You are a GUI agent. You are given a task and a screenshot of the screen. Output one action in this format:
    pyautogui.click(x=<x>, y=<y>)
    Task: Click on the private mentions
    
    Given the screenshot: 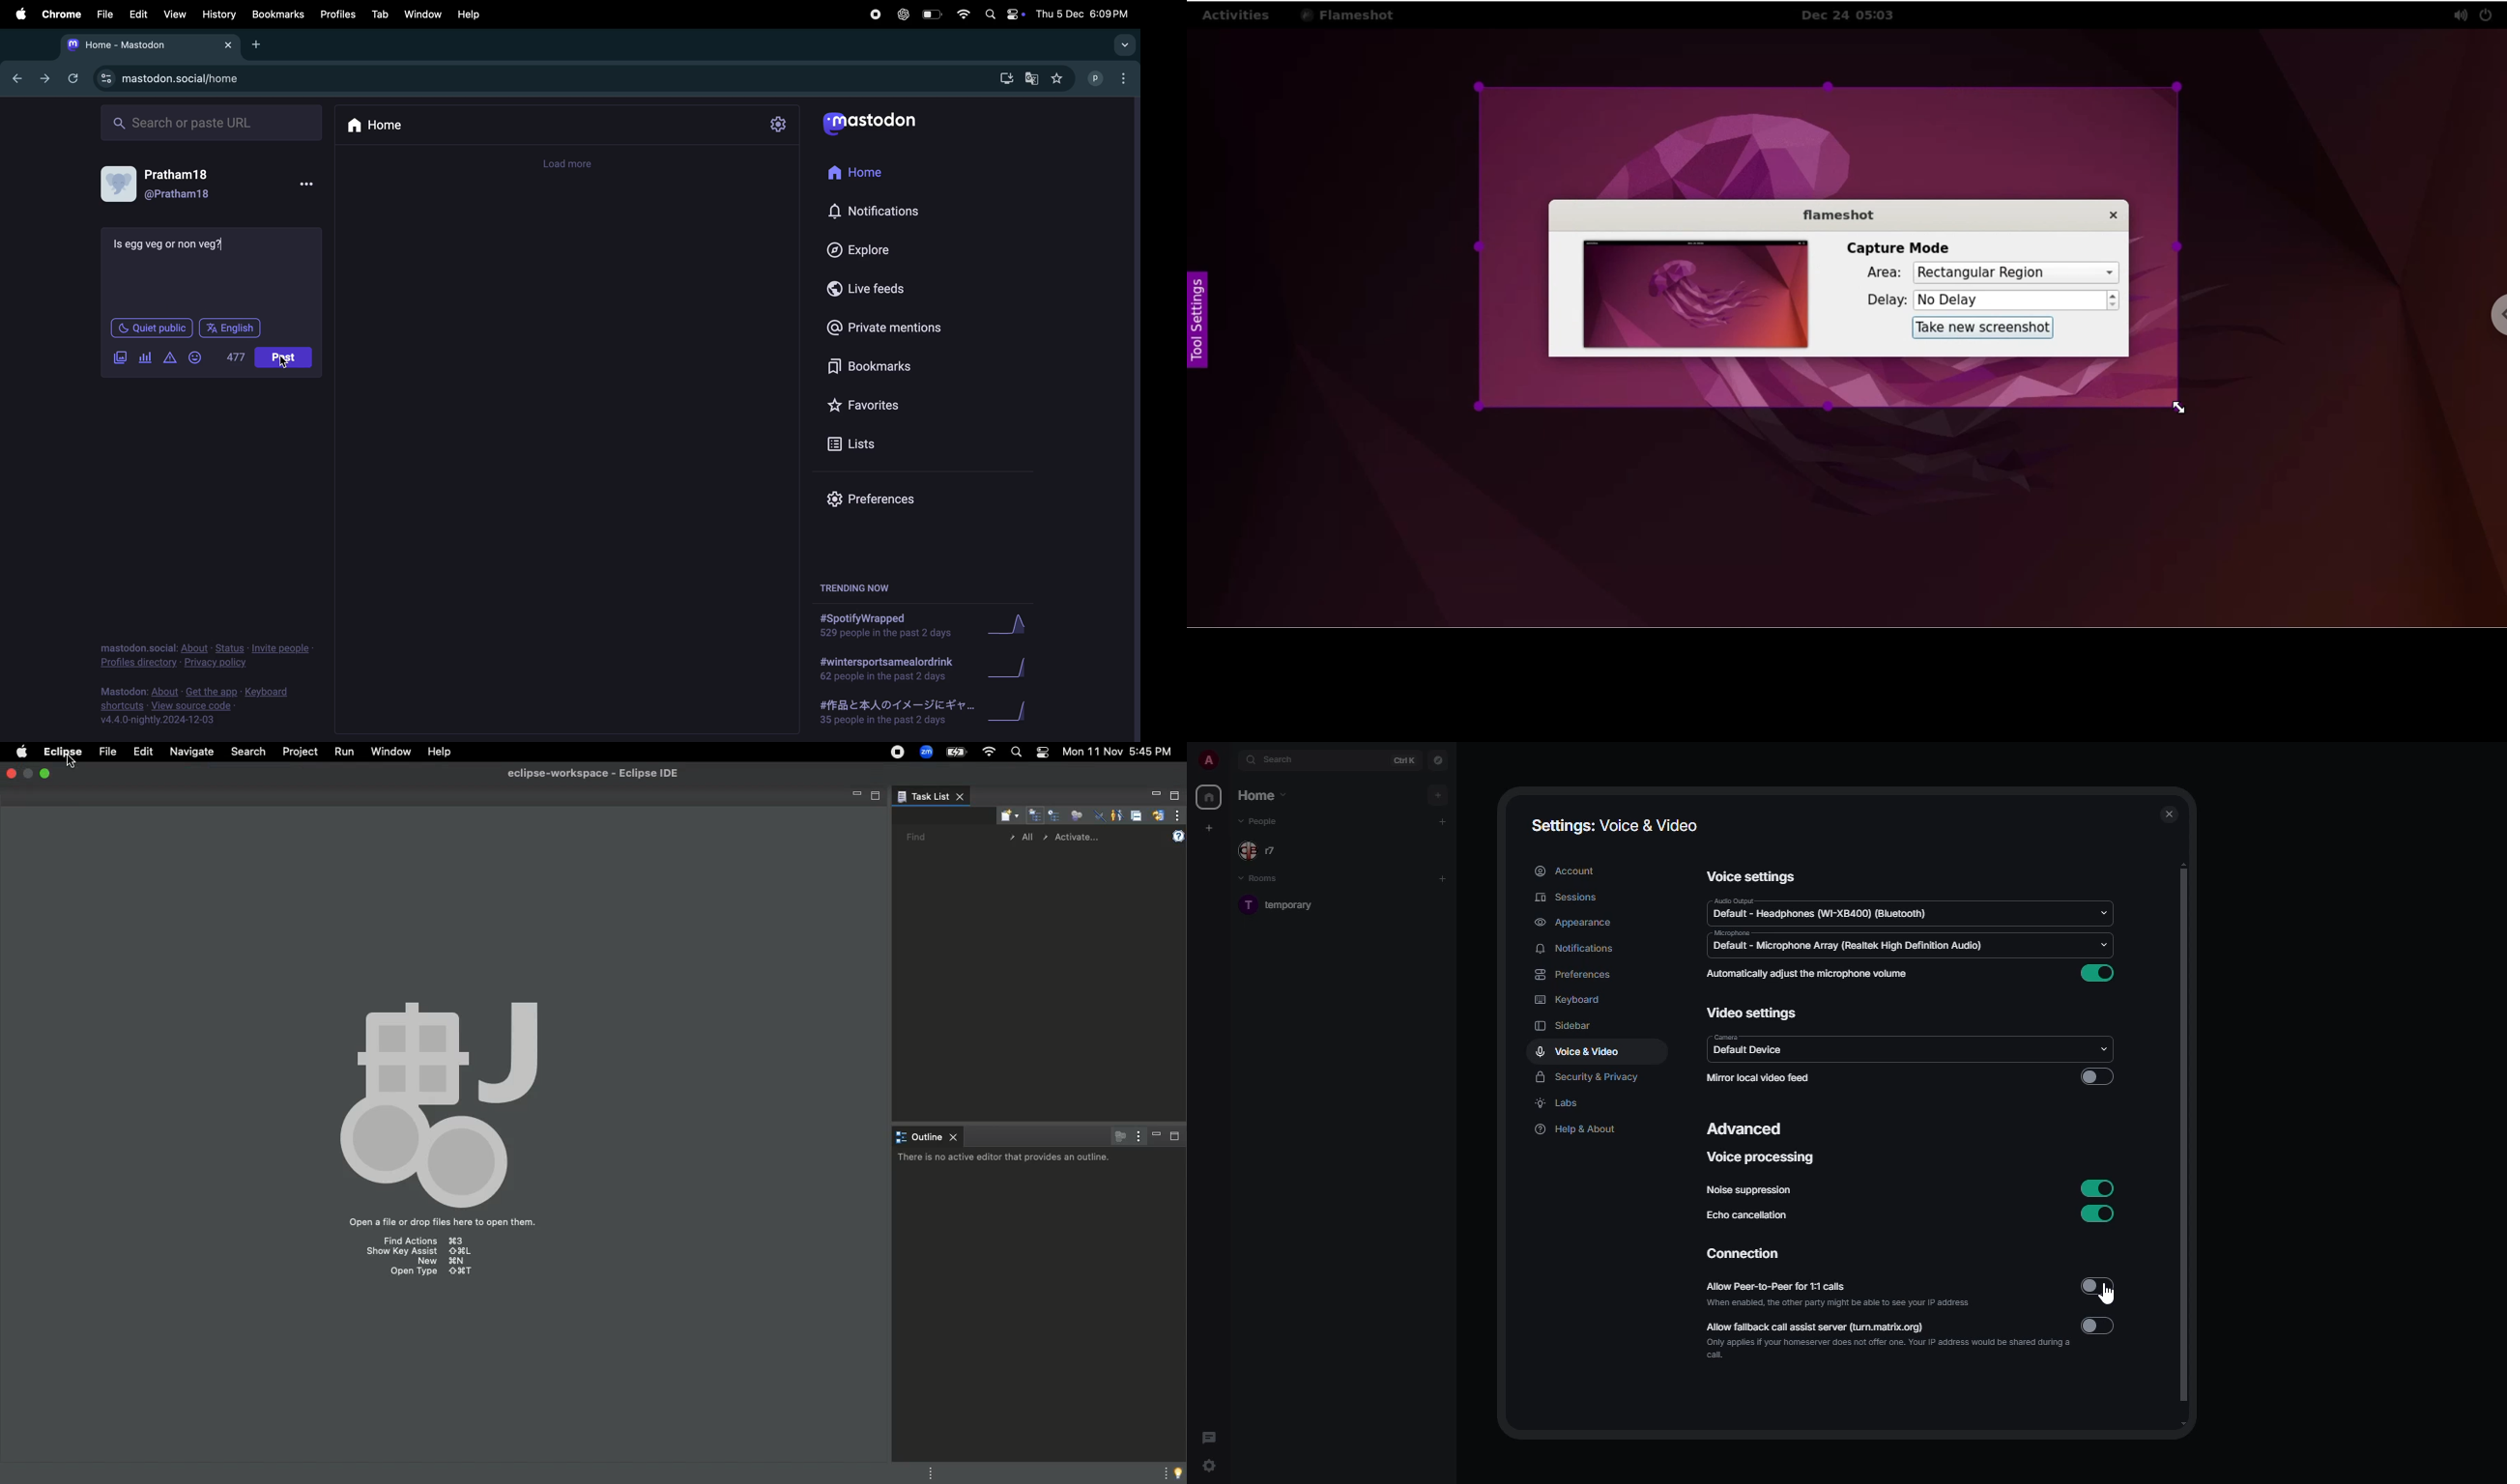 What is the action you would take?
    pyautogui.click(x=887, y=328)
    